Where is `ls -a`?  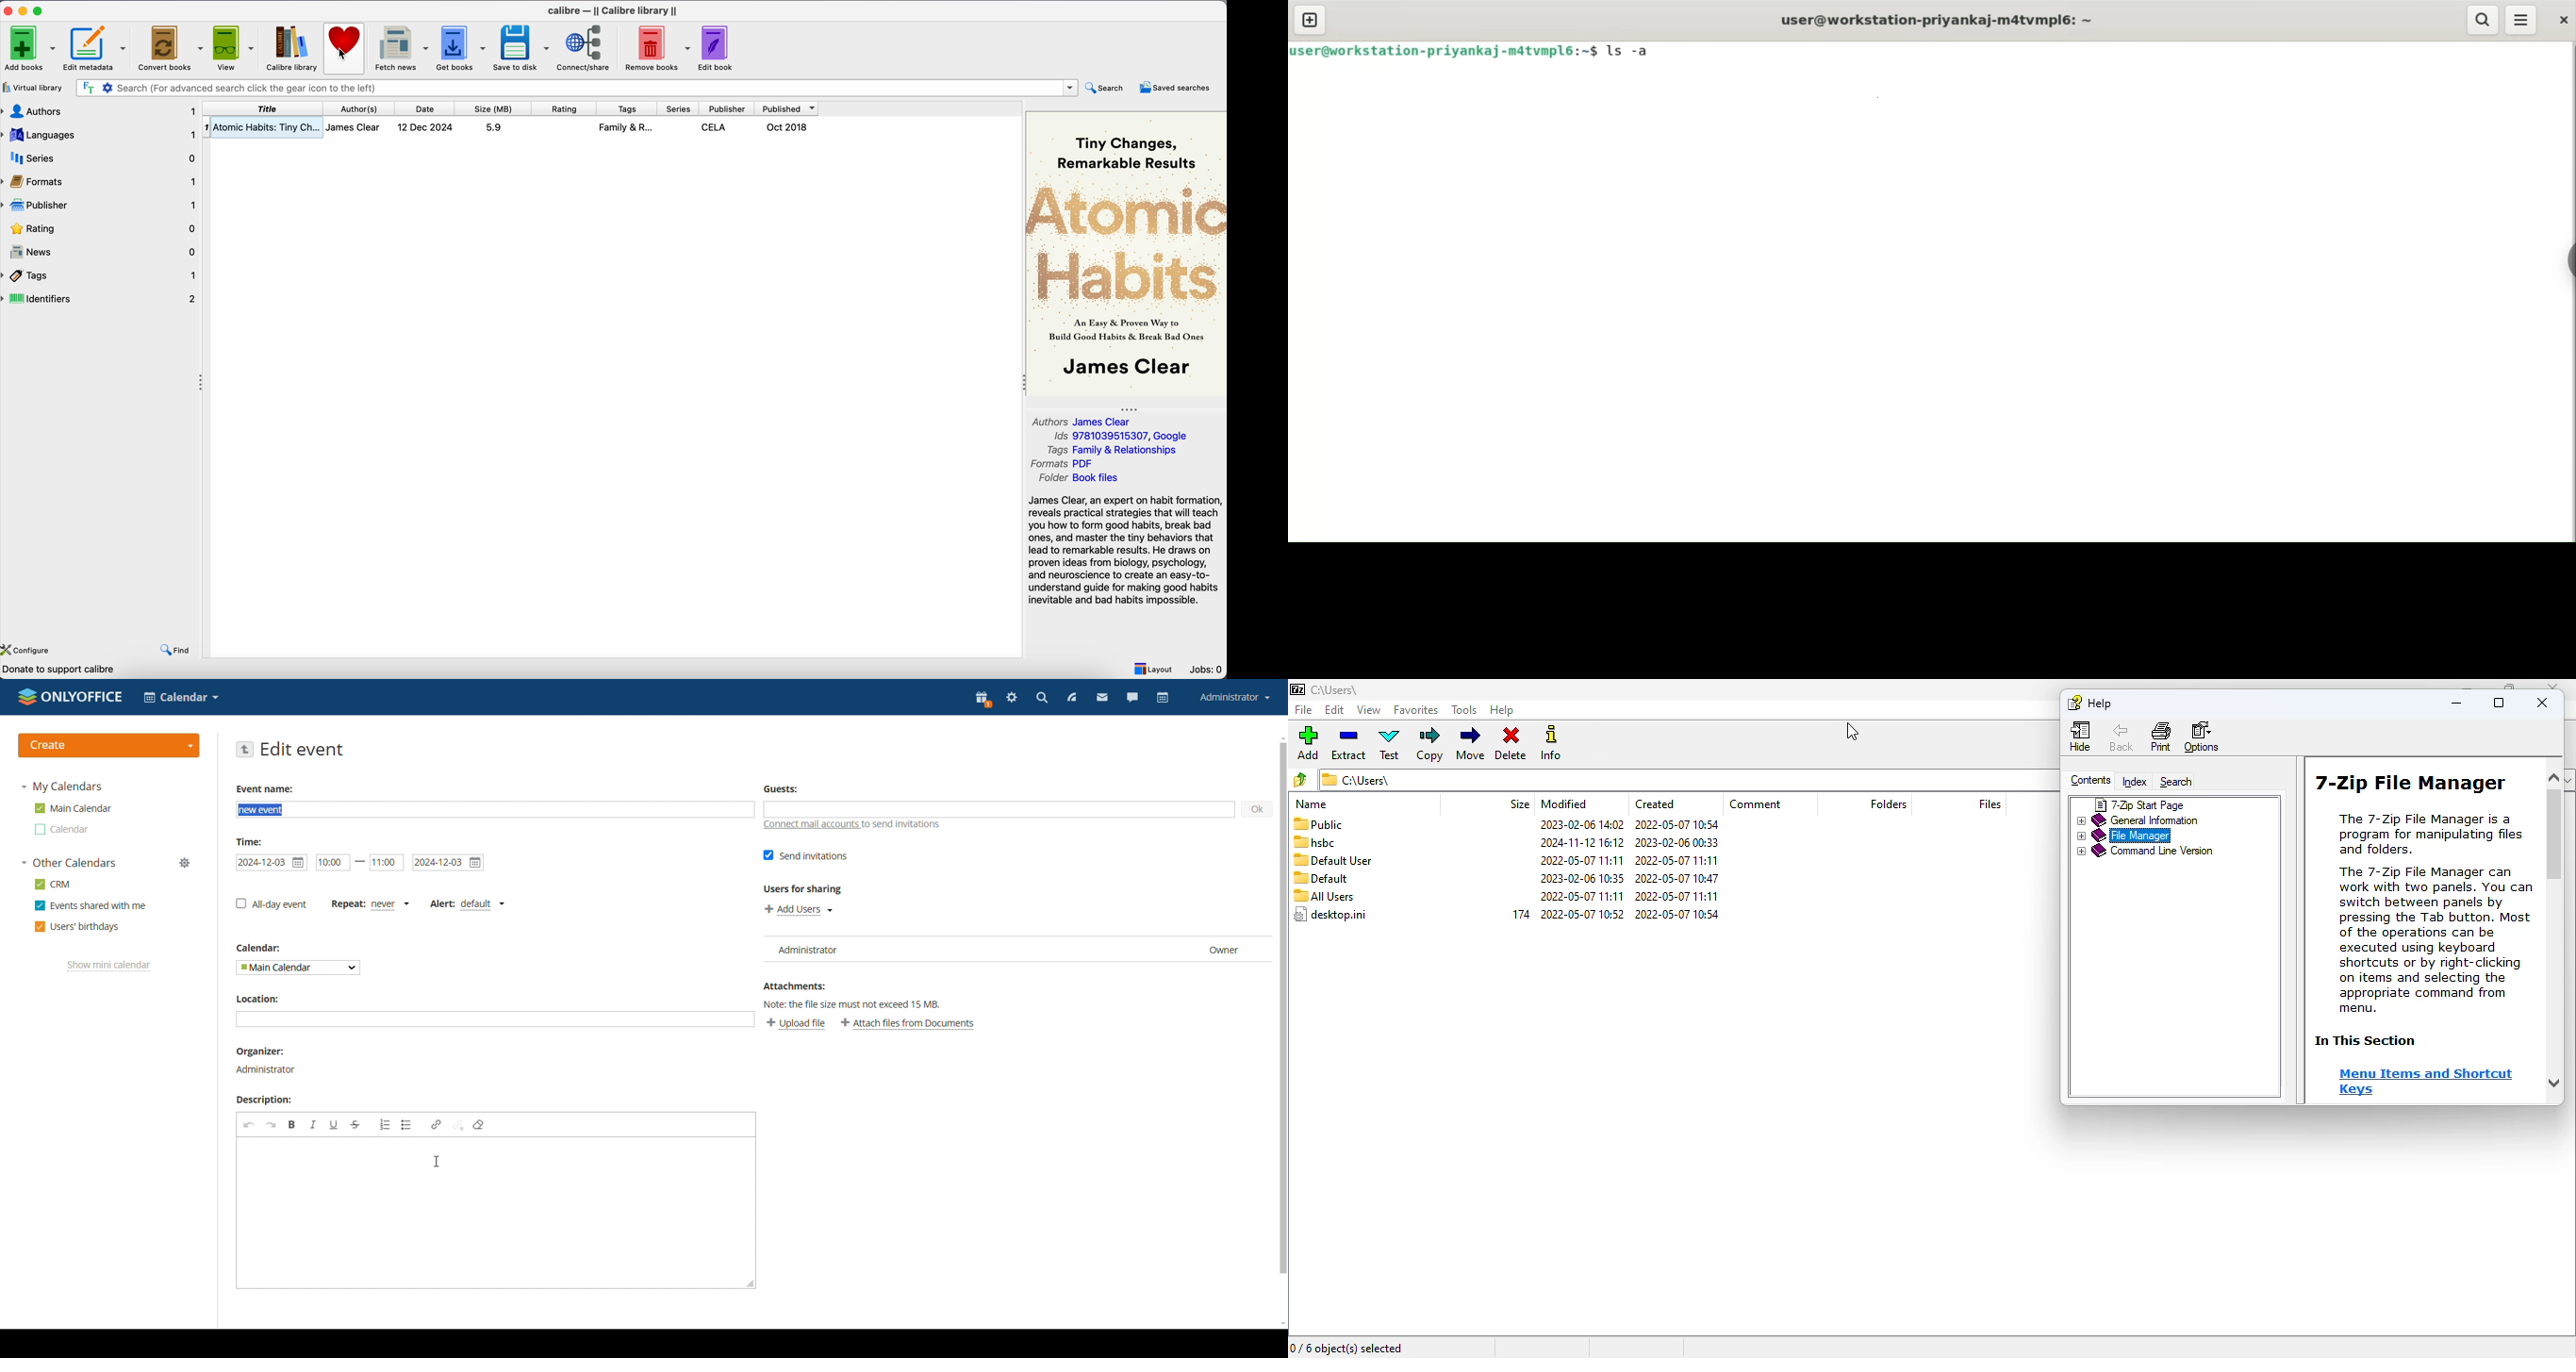
ls -a is located at coordinates (1631, 50).